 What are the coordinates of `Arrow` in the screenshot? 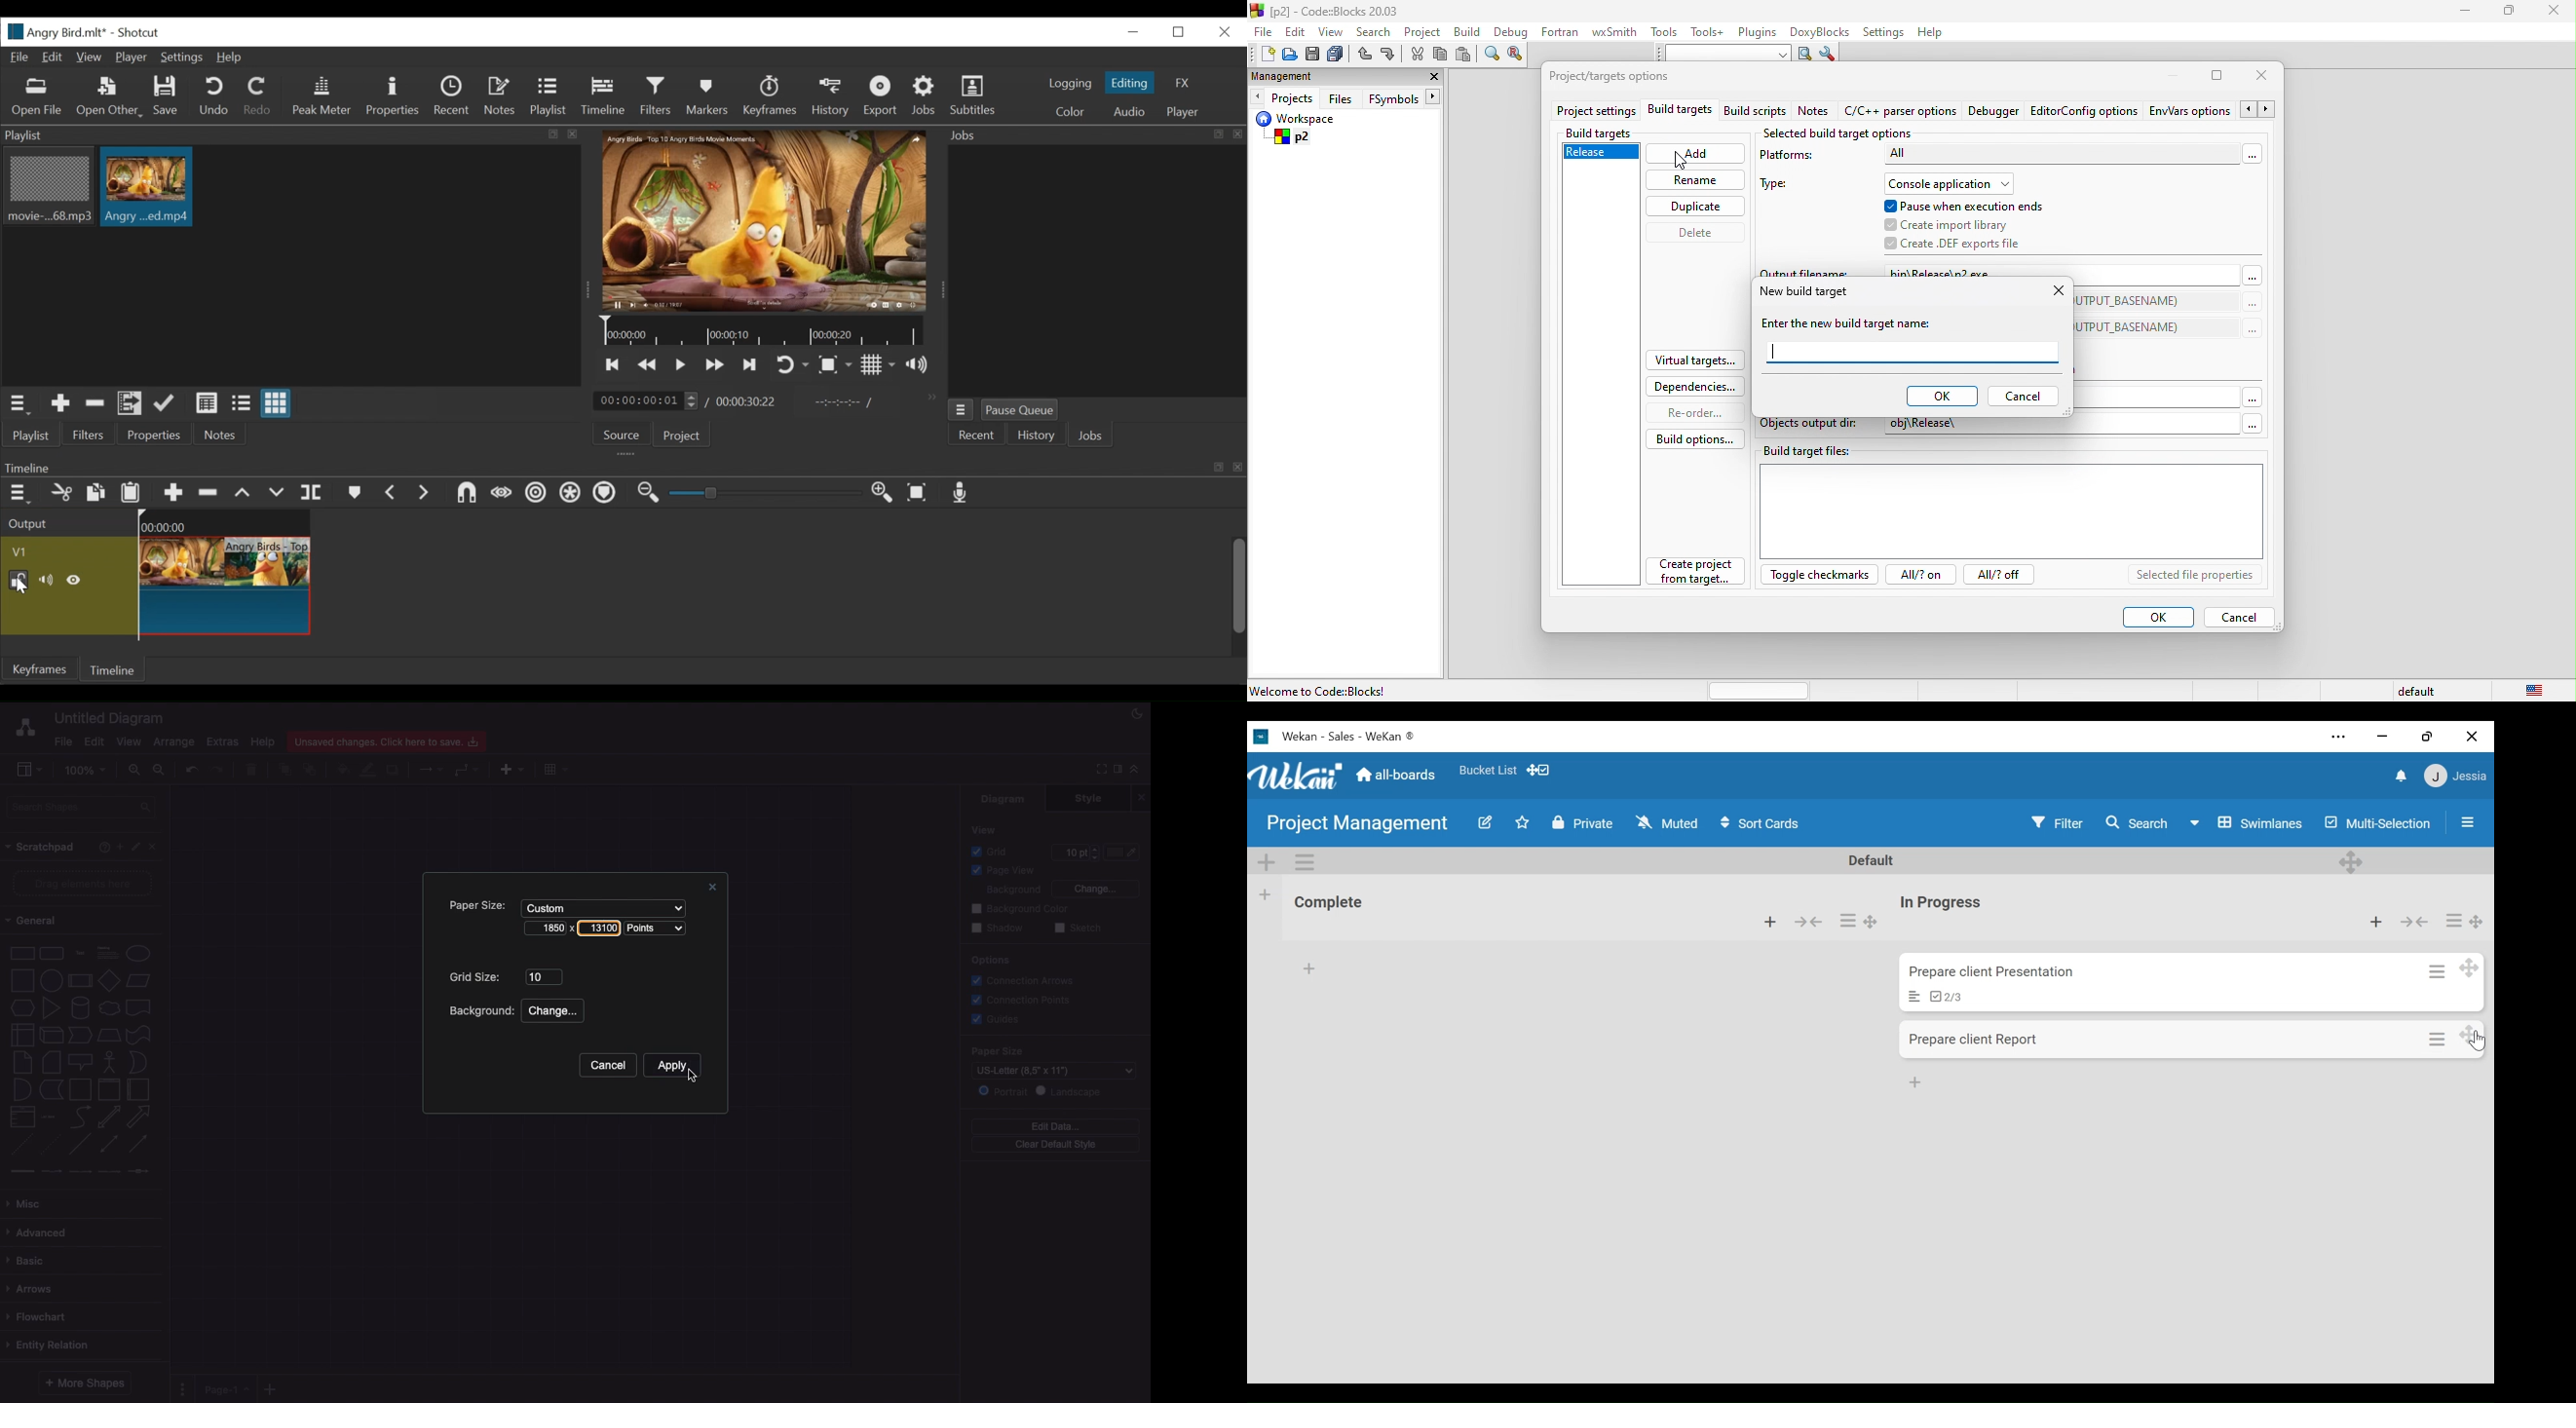 It's located at (139, 1117).